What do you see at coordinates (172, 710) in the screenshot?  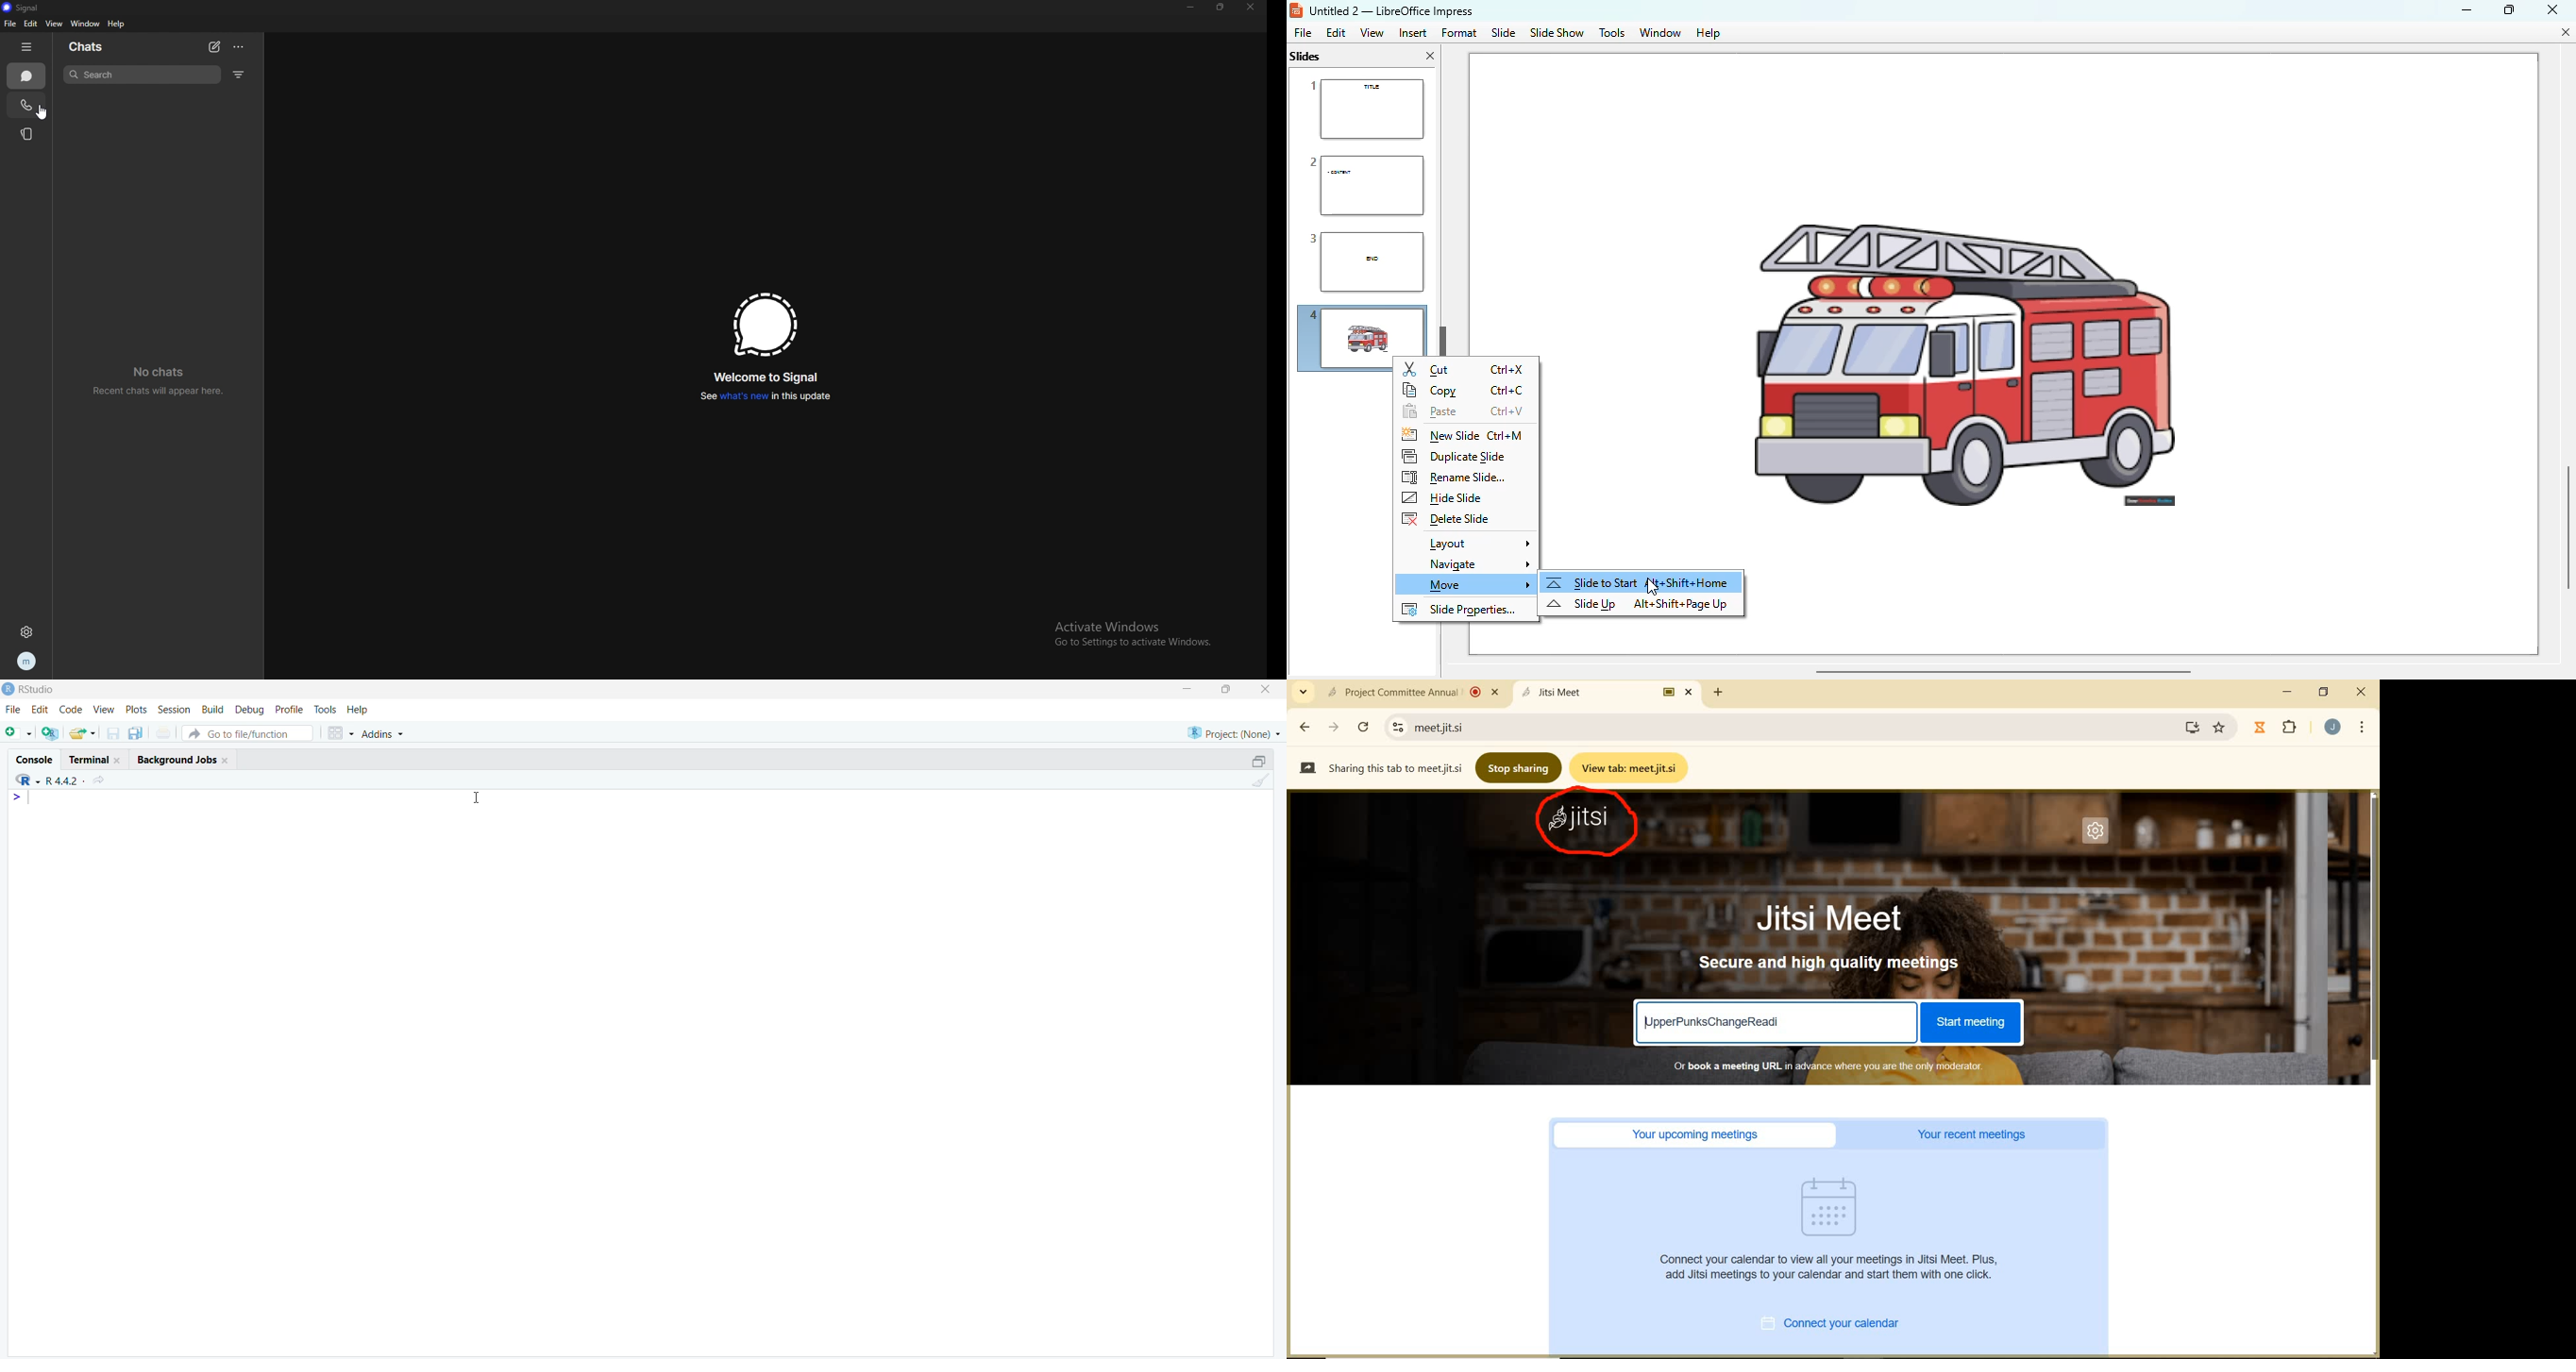 I see `Session` at bounding box center [172, 710].